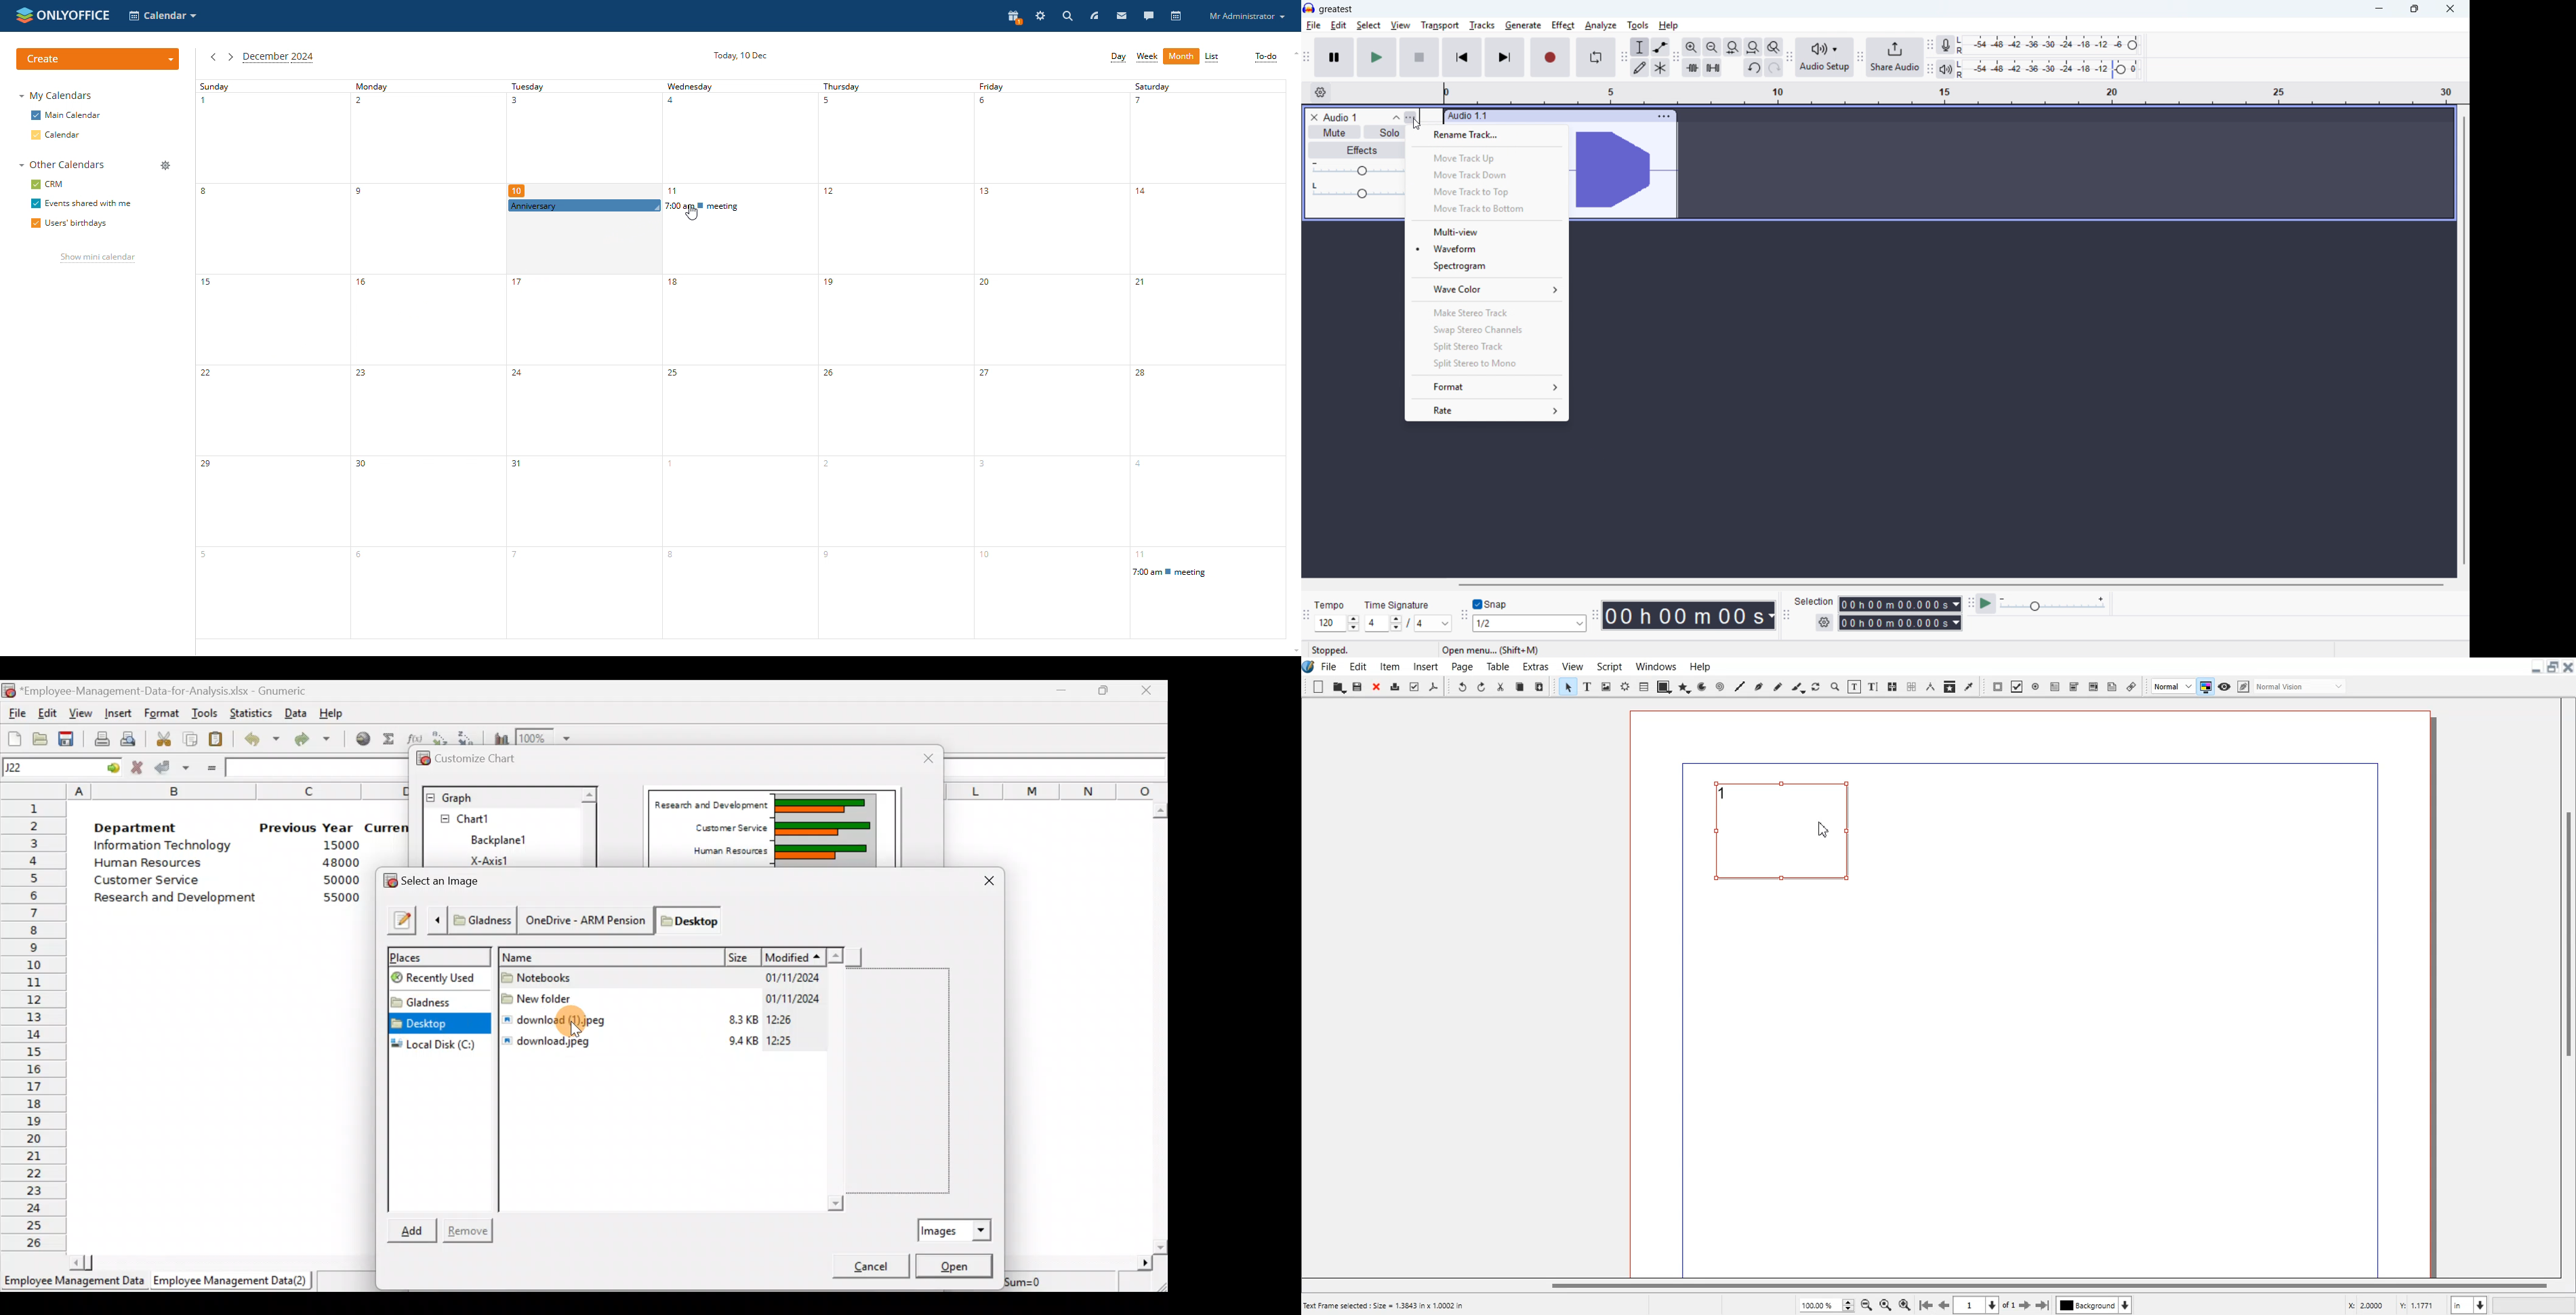 This screenshot has width=2576, height=1316. Describe the element at coordinates (1063, 691) in the screenshot. I see `Minimize` at that location.